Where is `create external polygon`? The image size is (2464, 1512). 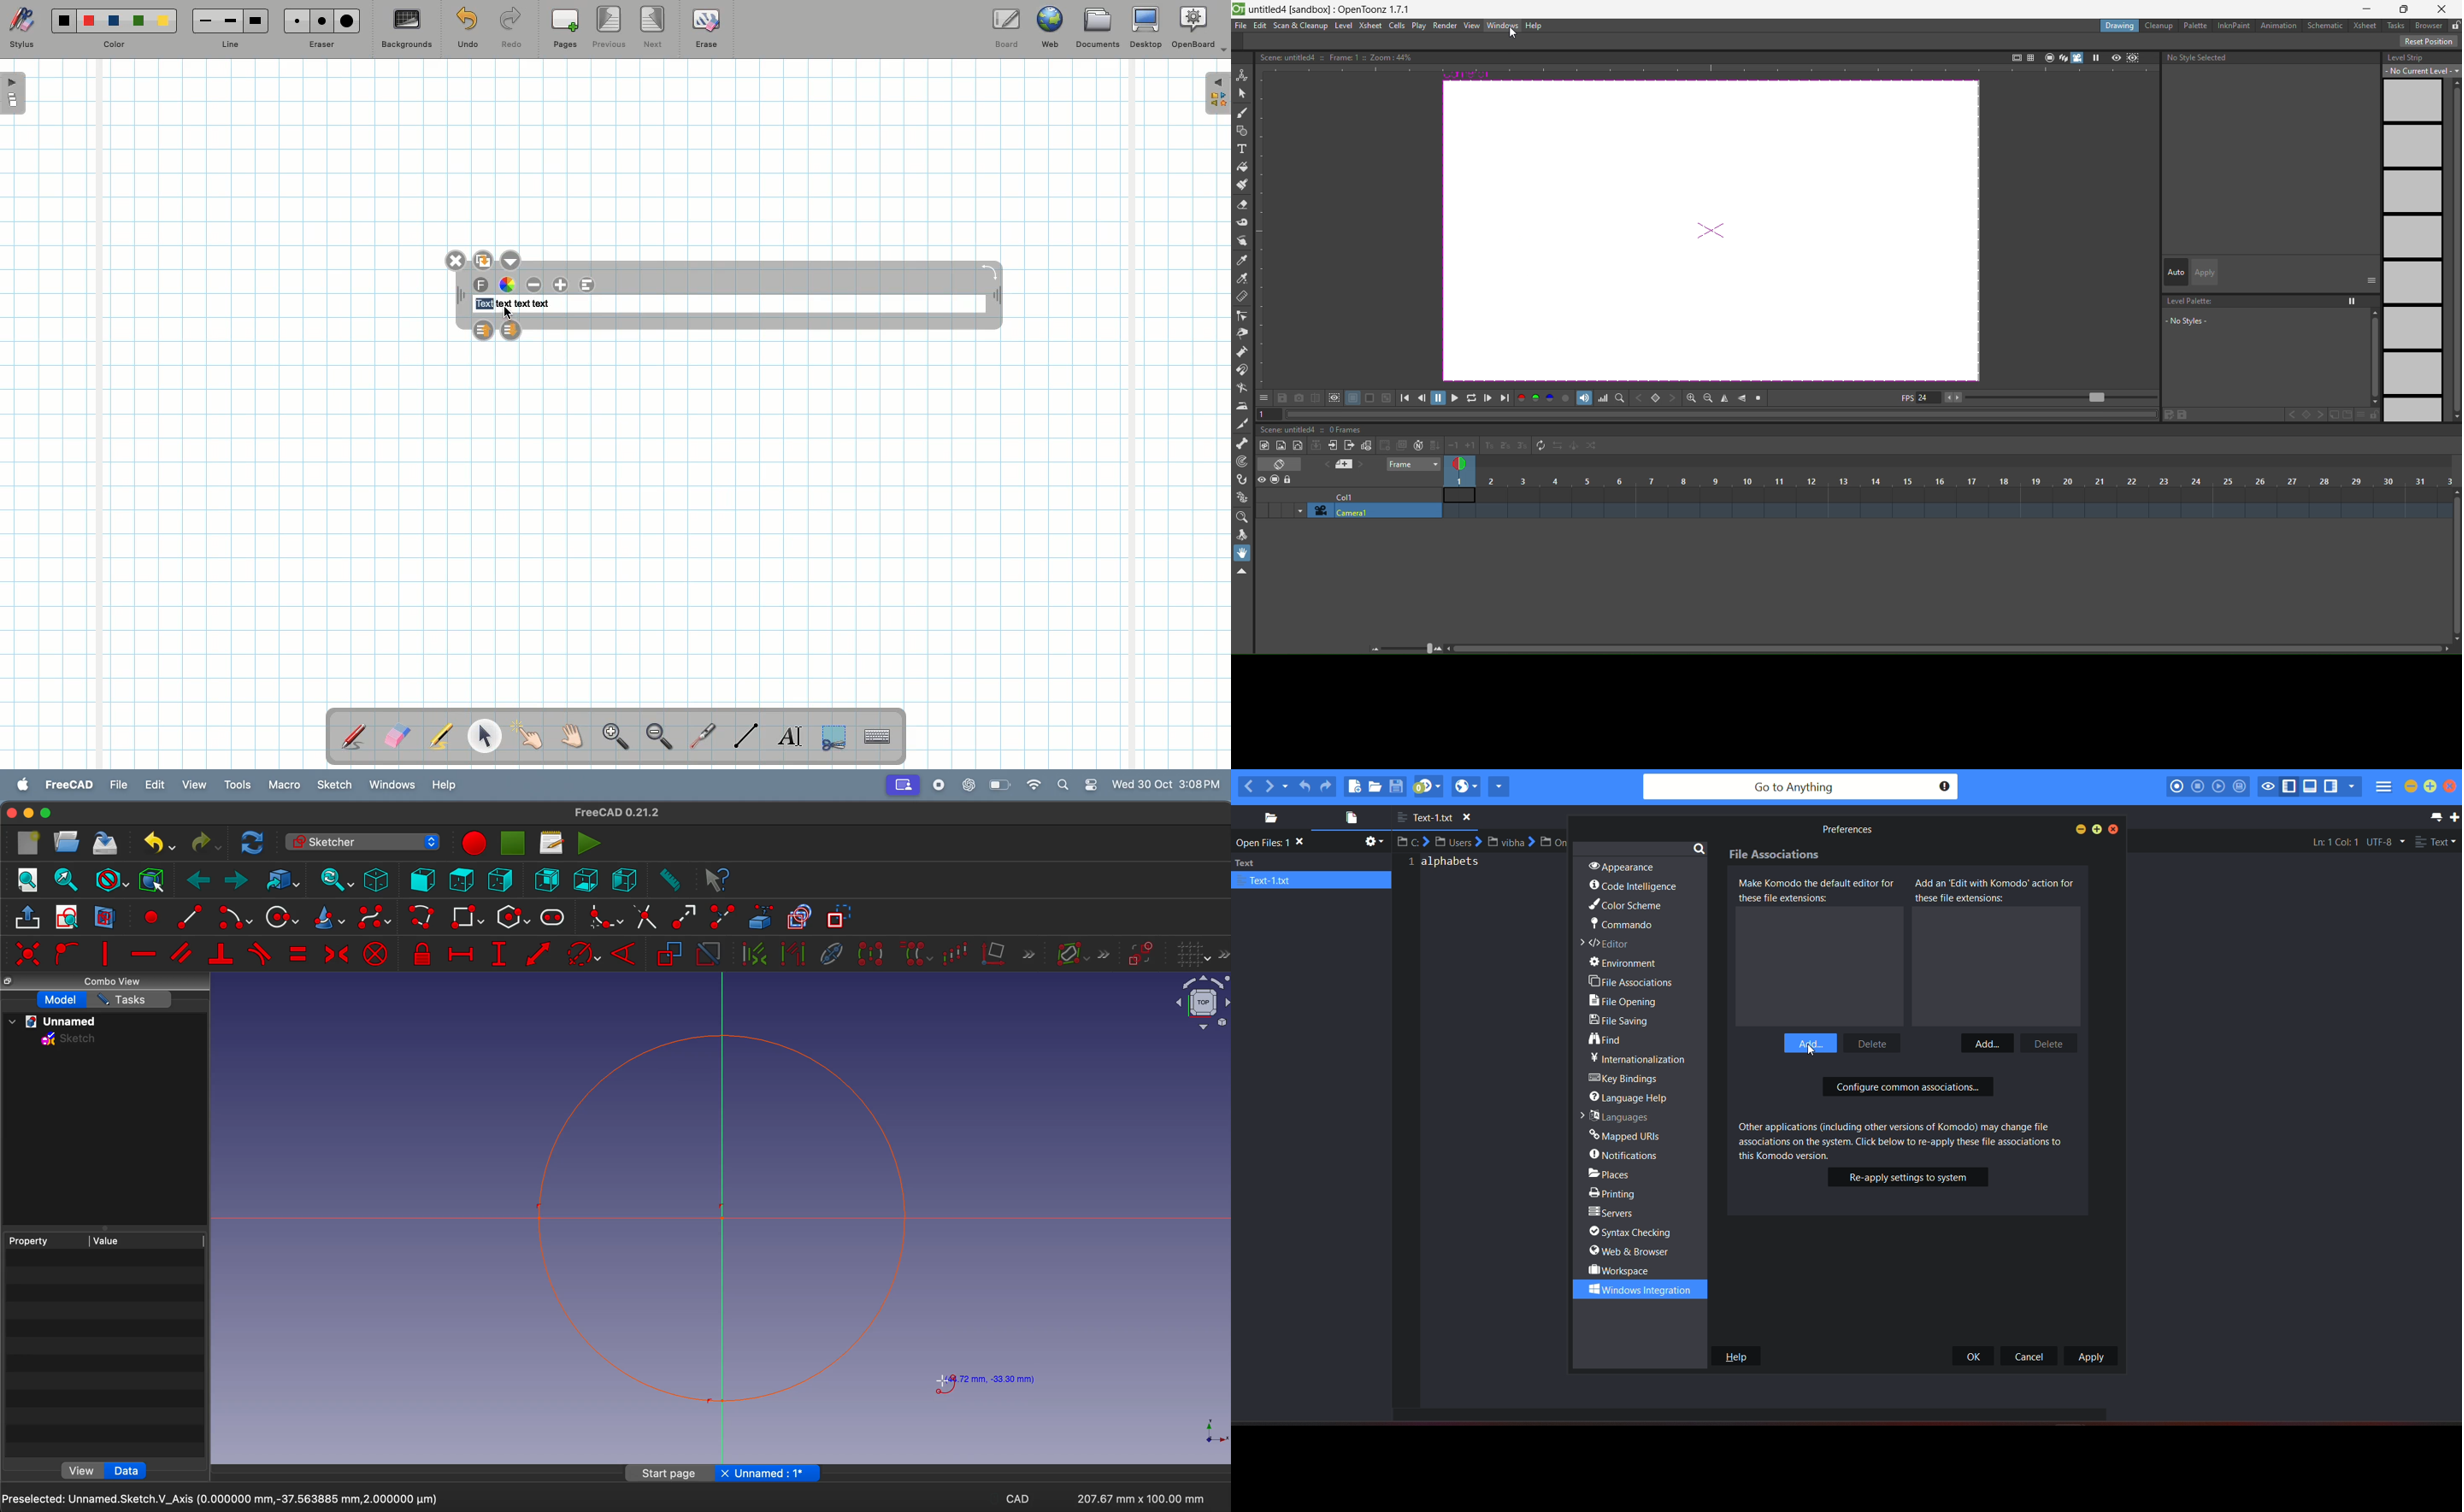
create external polygon is located at coordinates (513, 917).